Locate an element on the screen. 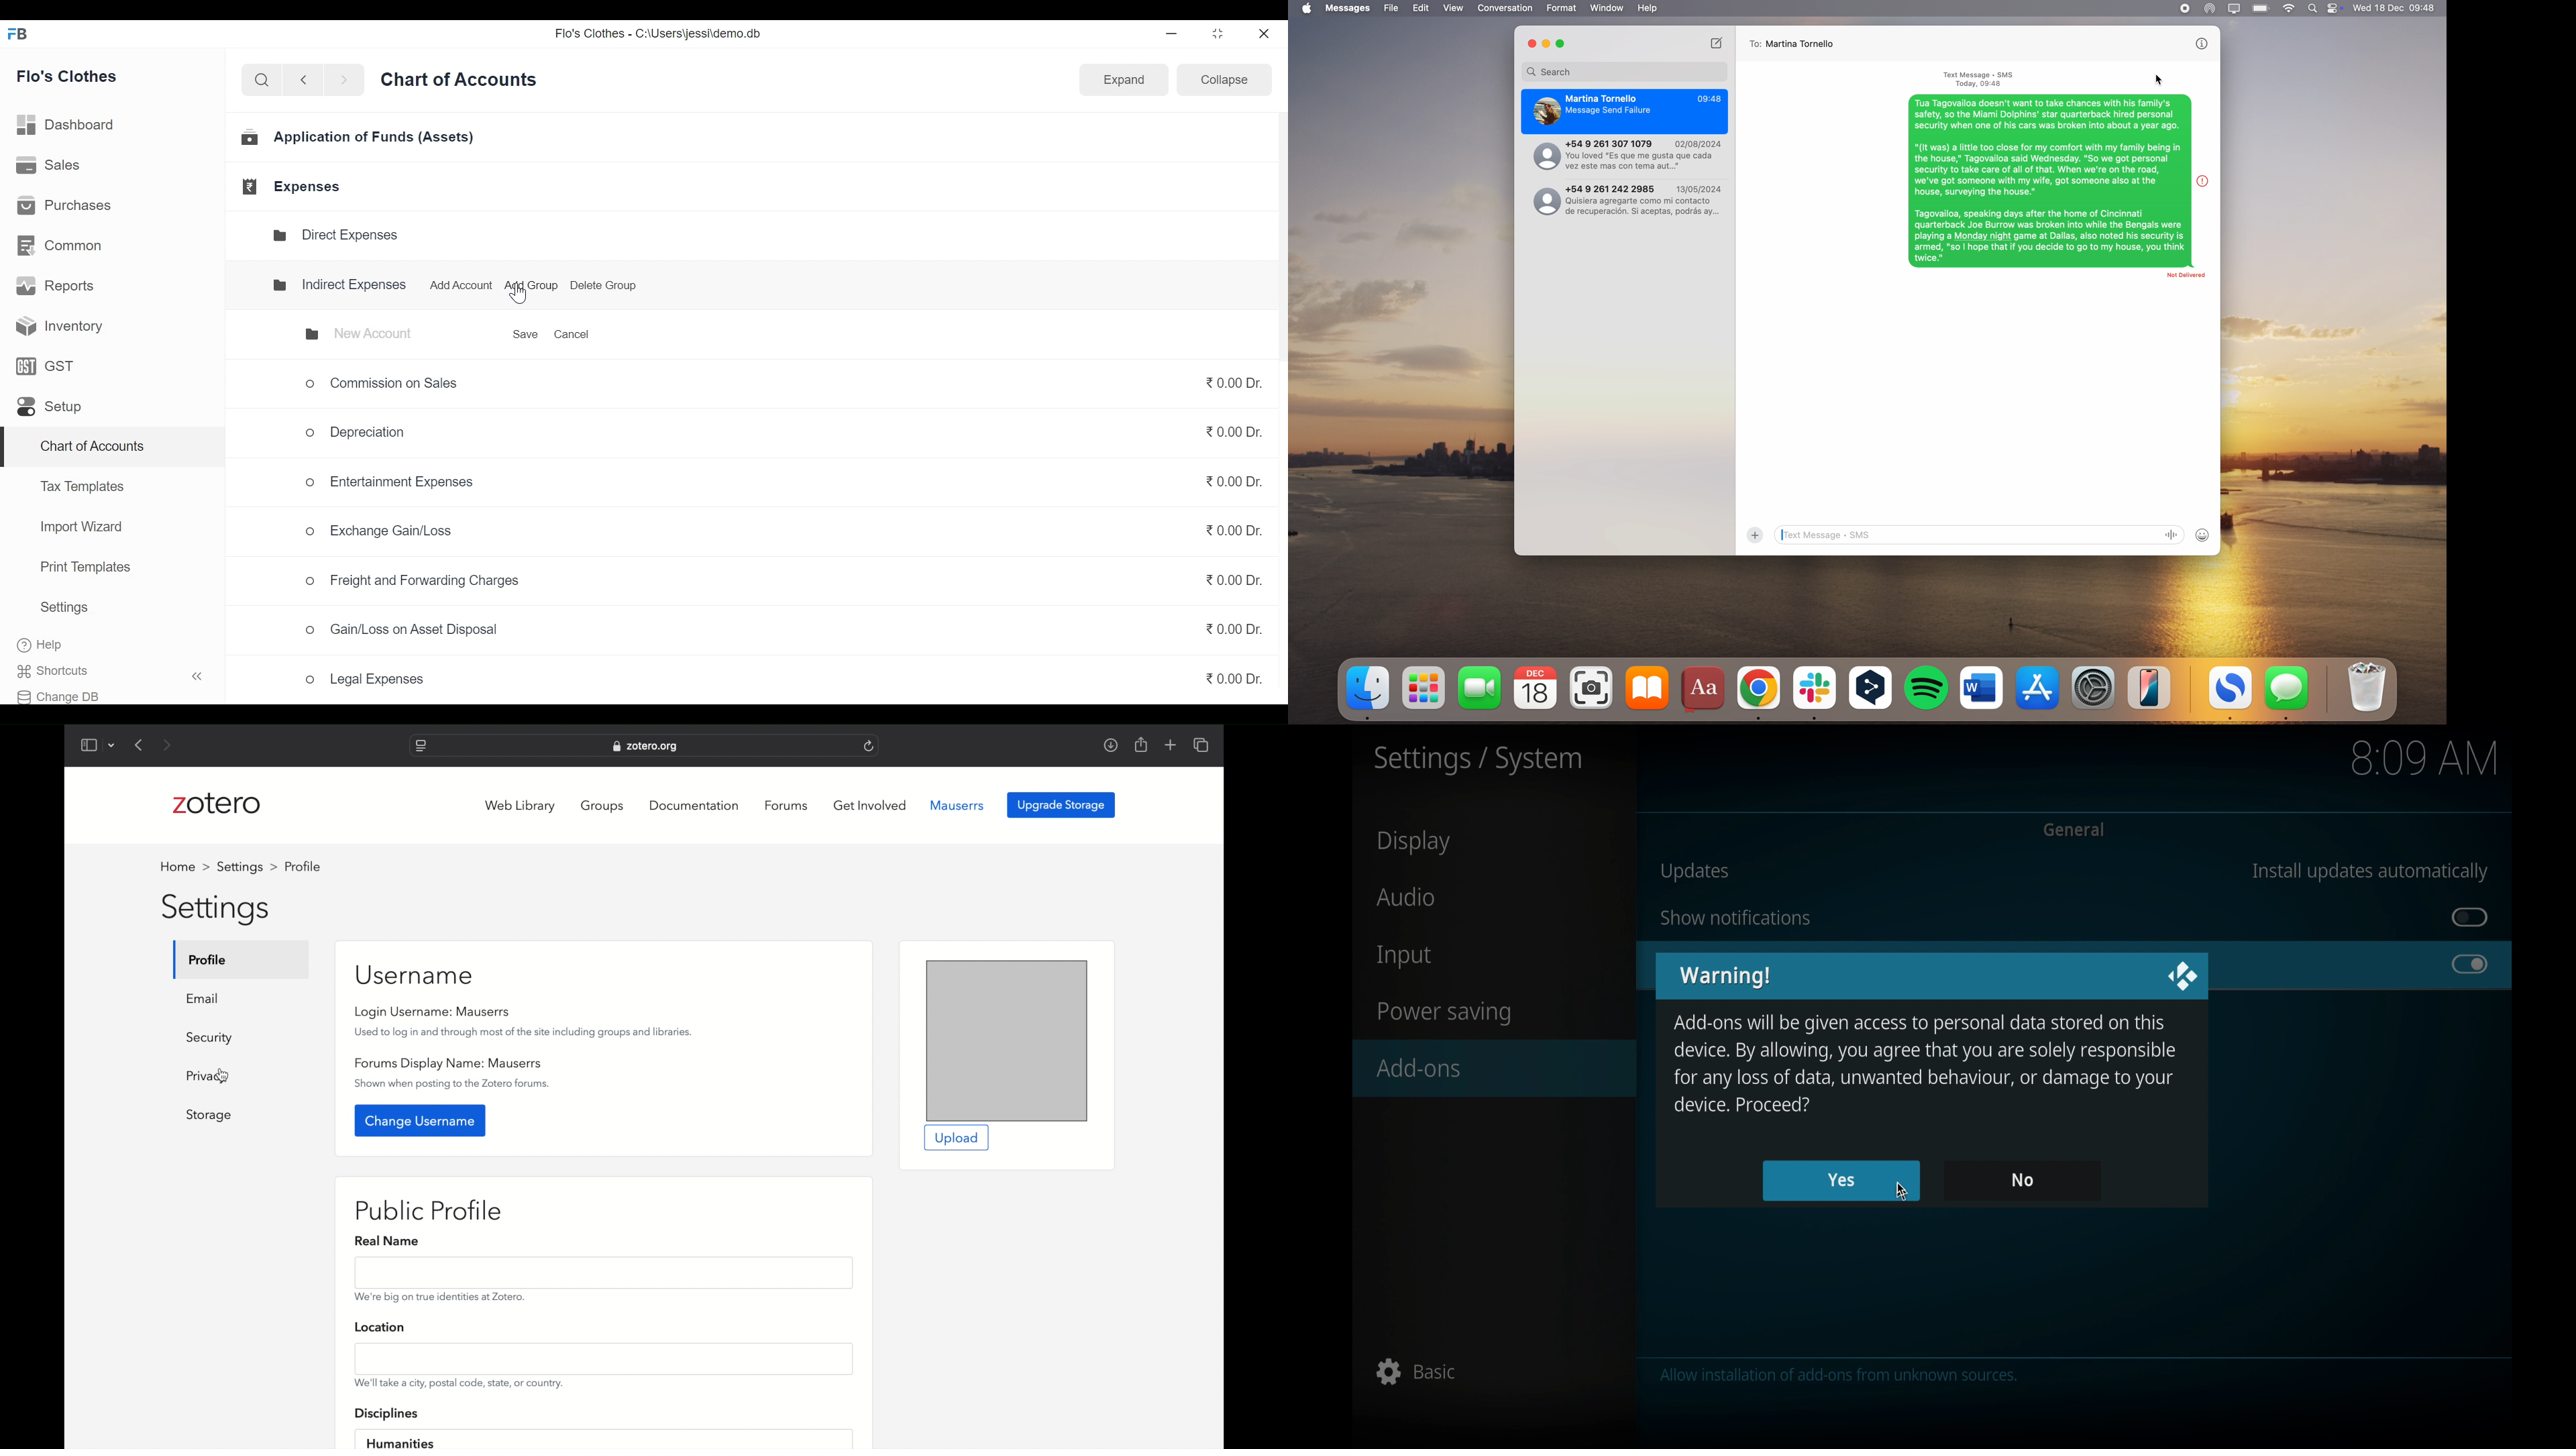 The width and height of the screenshot is (2576, 1456). warning is located at coordinates (1727, 977).